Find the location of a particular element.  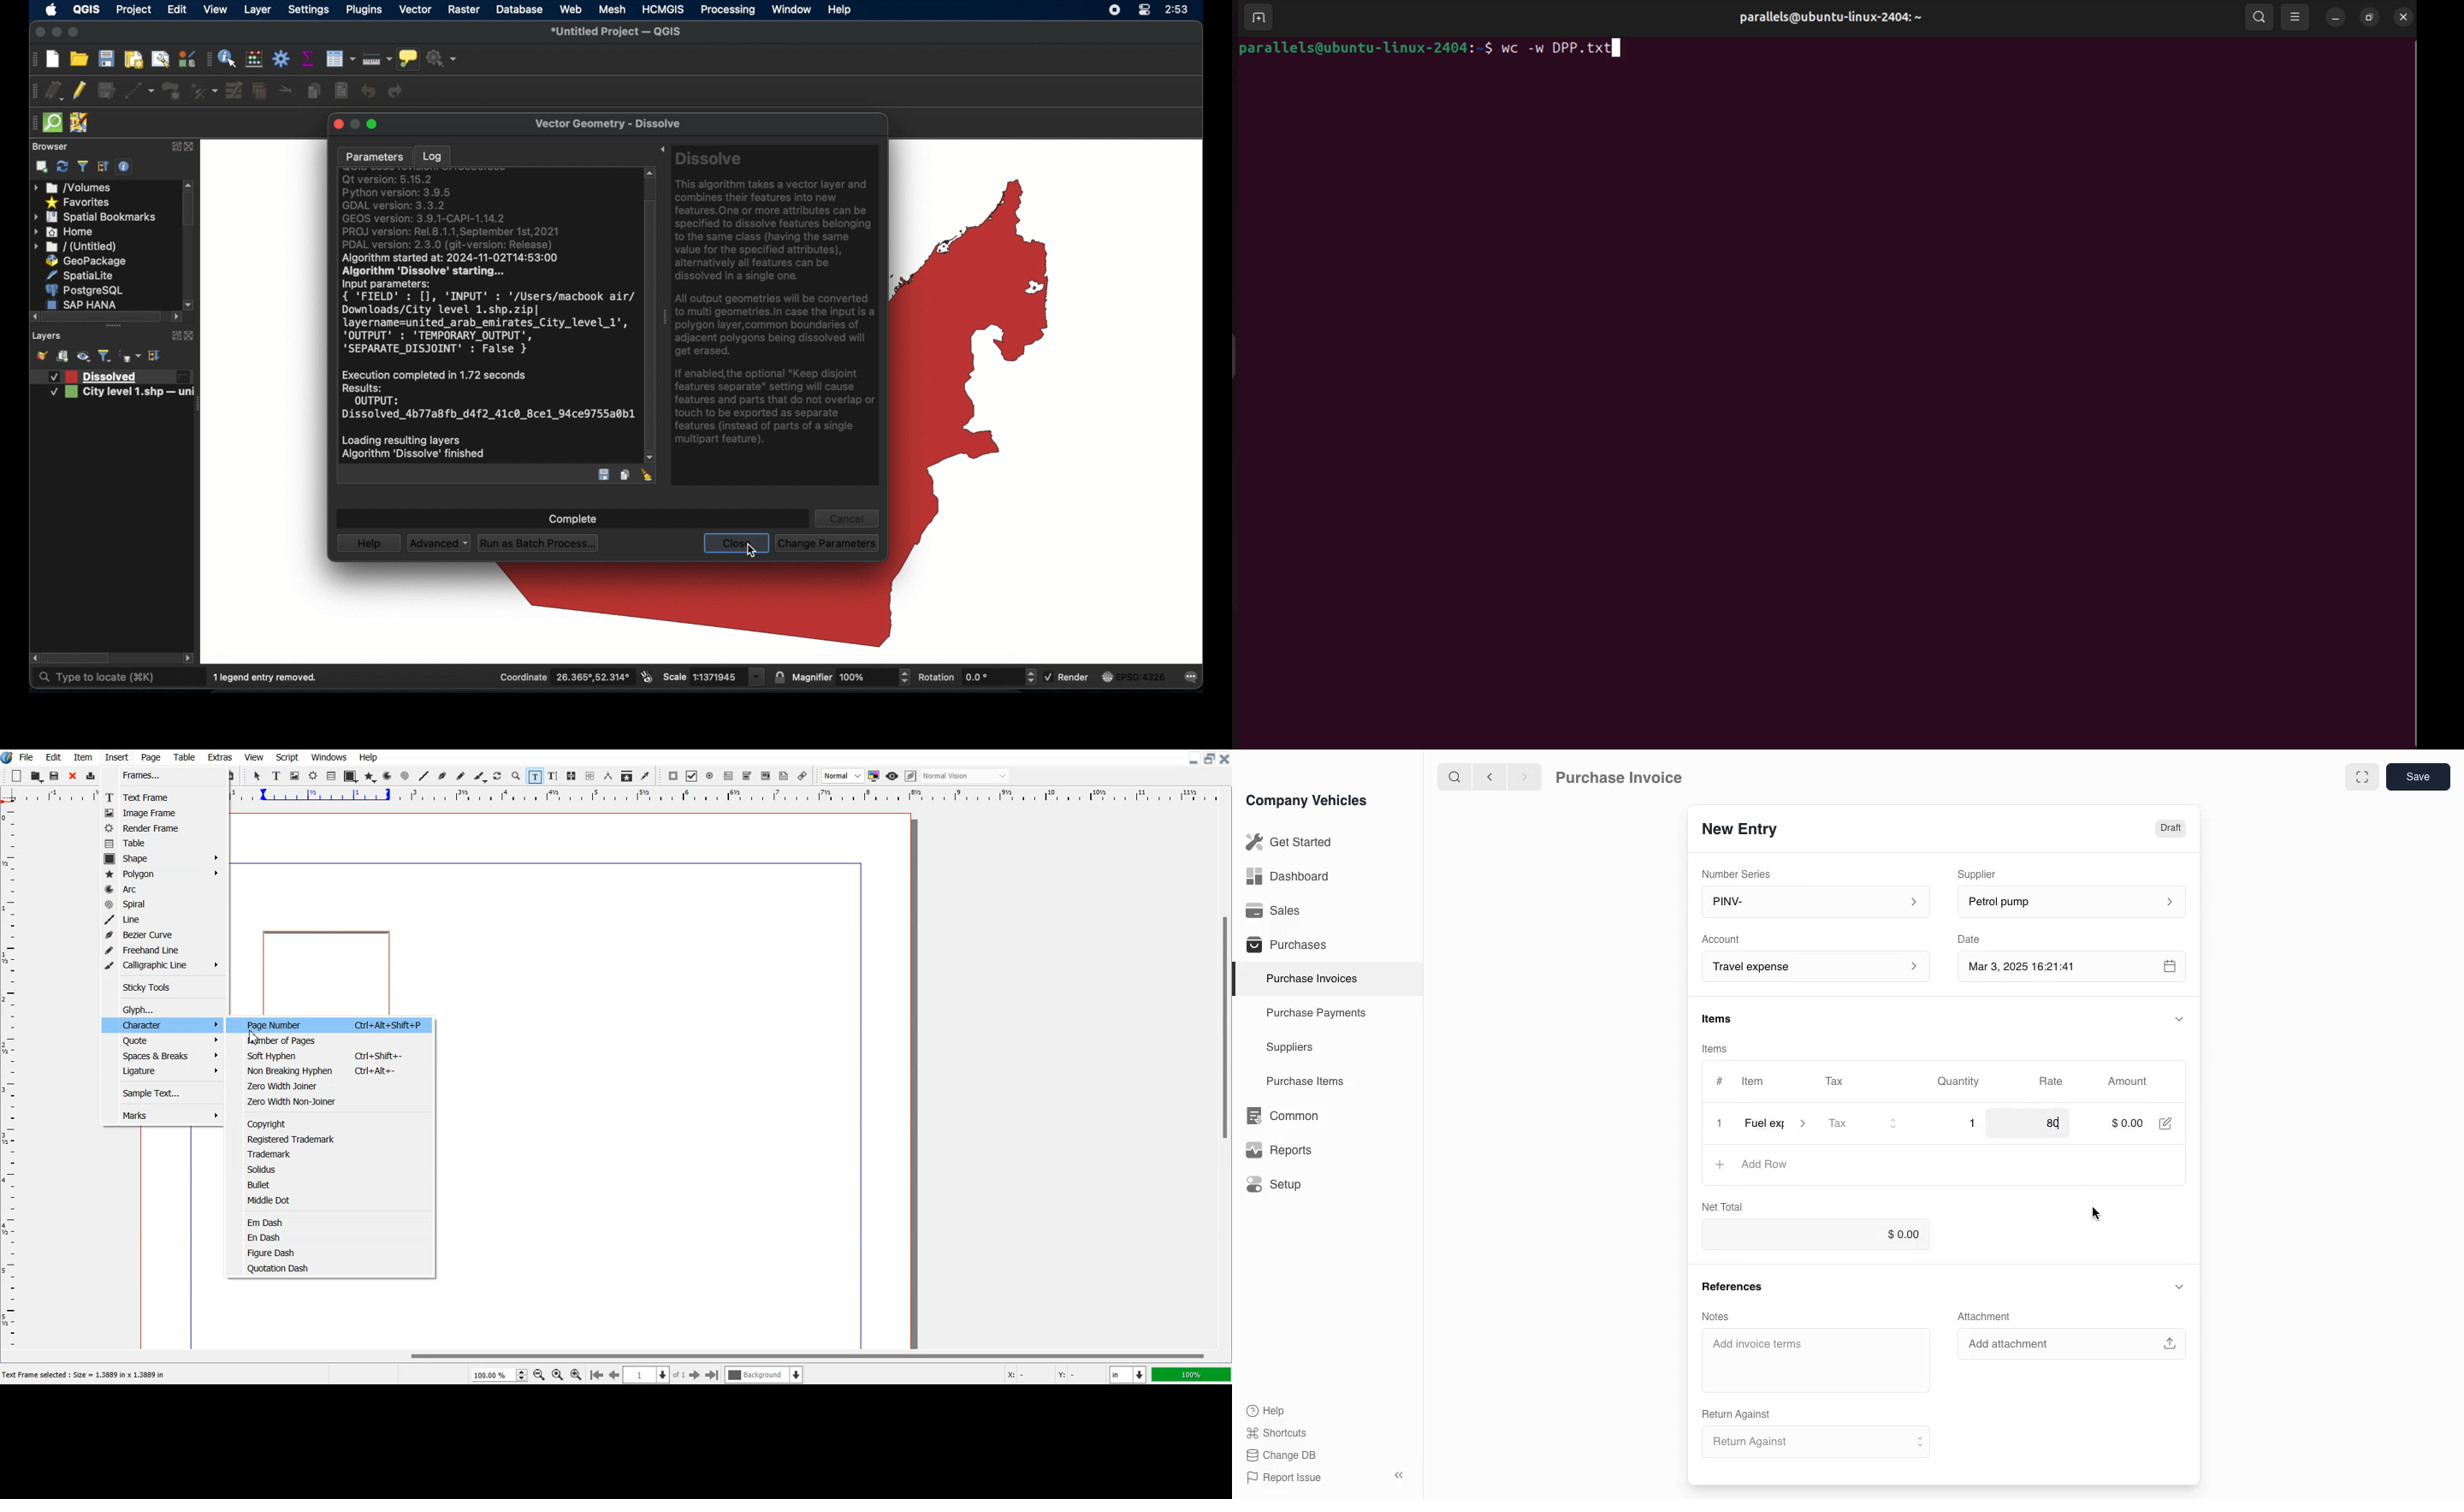

Purchase Payments is located at coordinates (1314, 1013).